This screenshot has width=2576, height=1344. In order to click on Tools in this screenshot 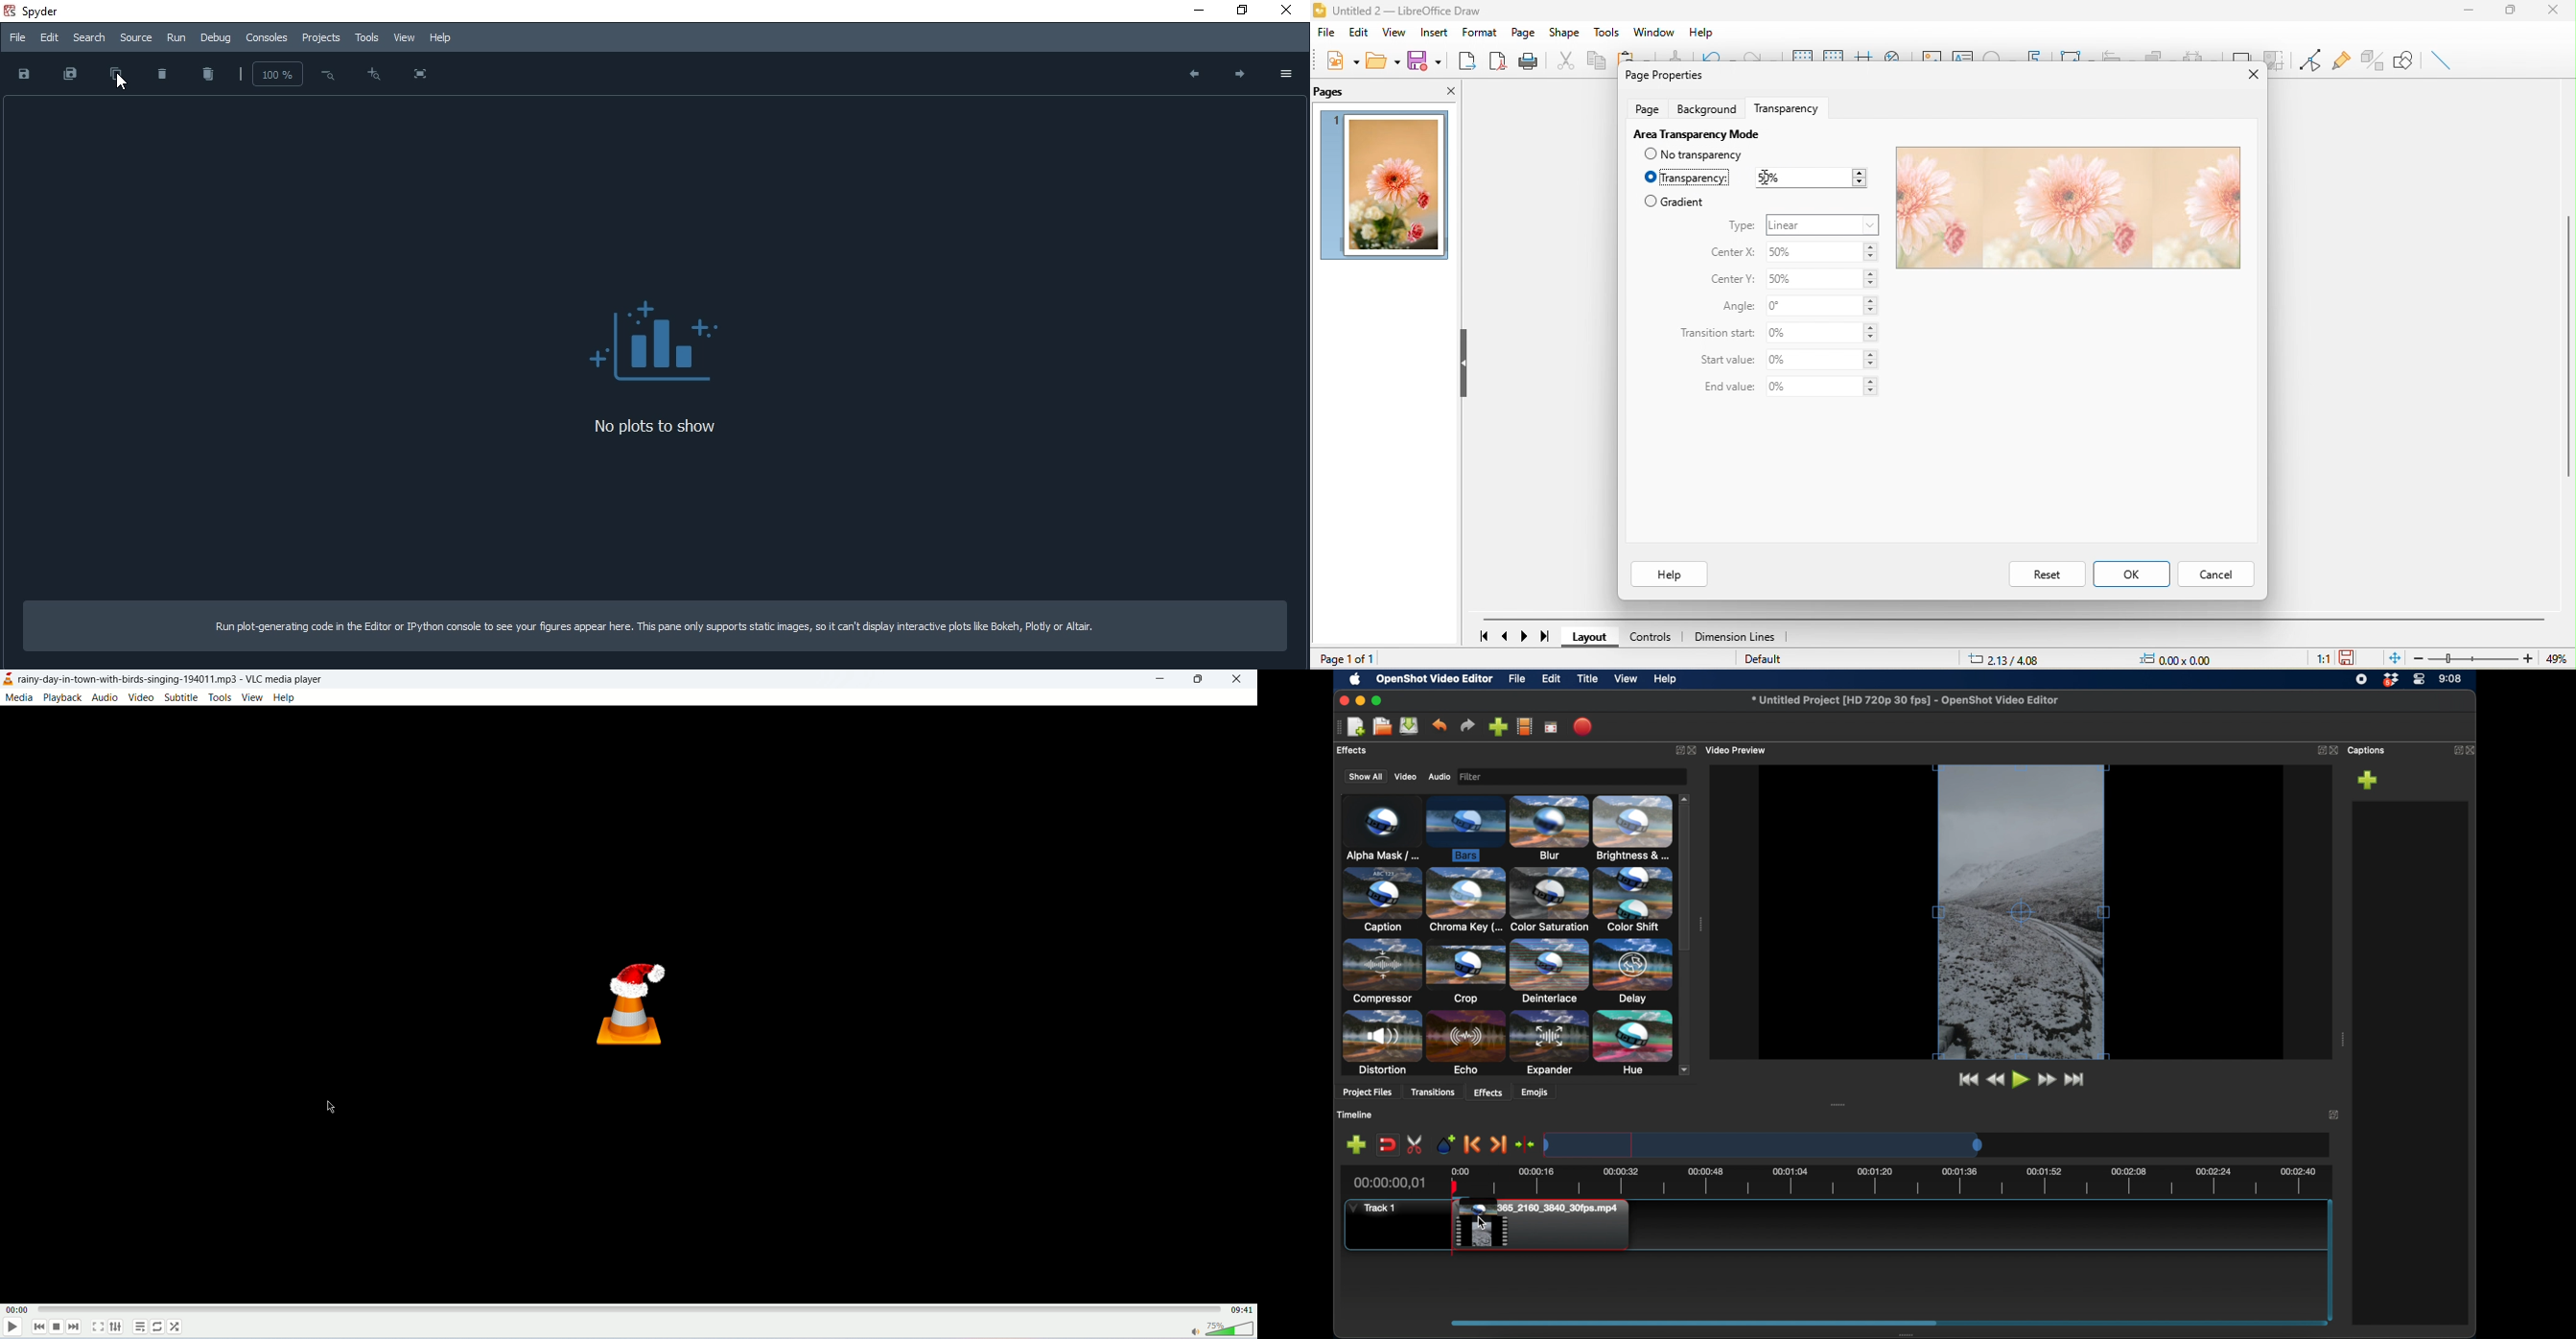, I will do `click(367, 39)`.